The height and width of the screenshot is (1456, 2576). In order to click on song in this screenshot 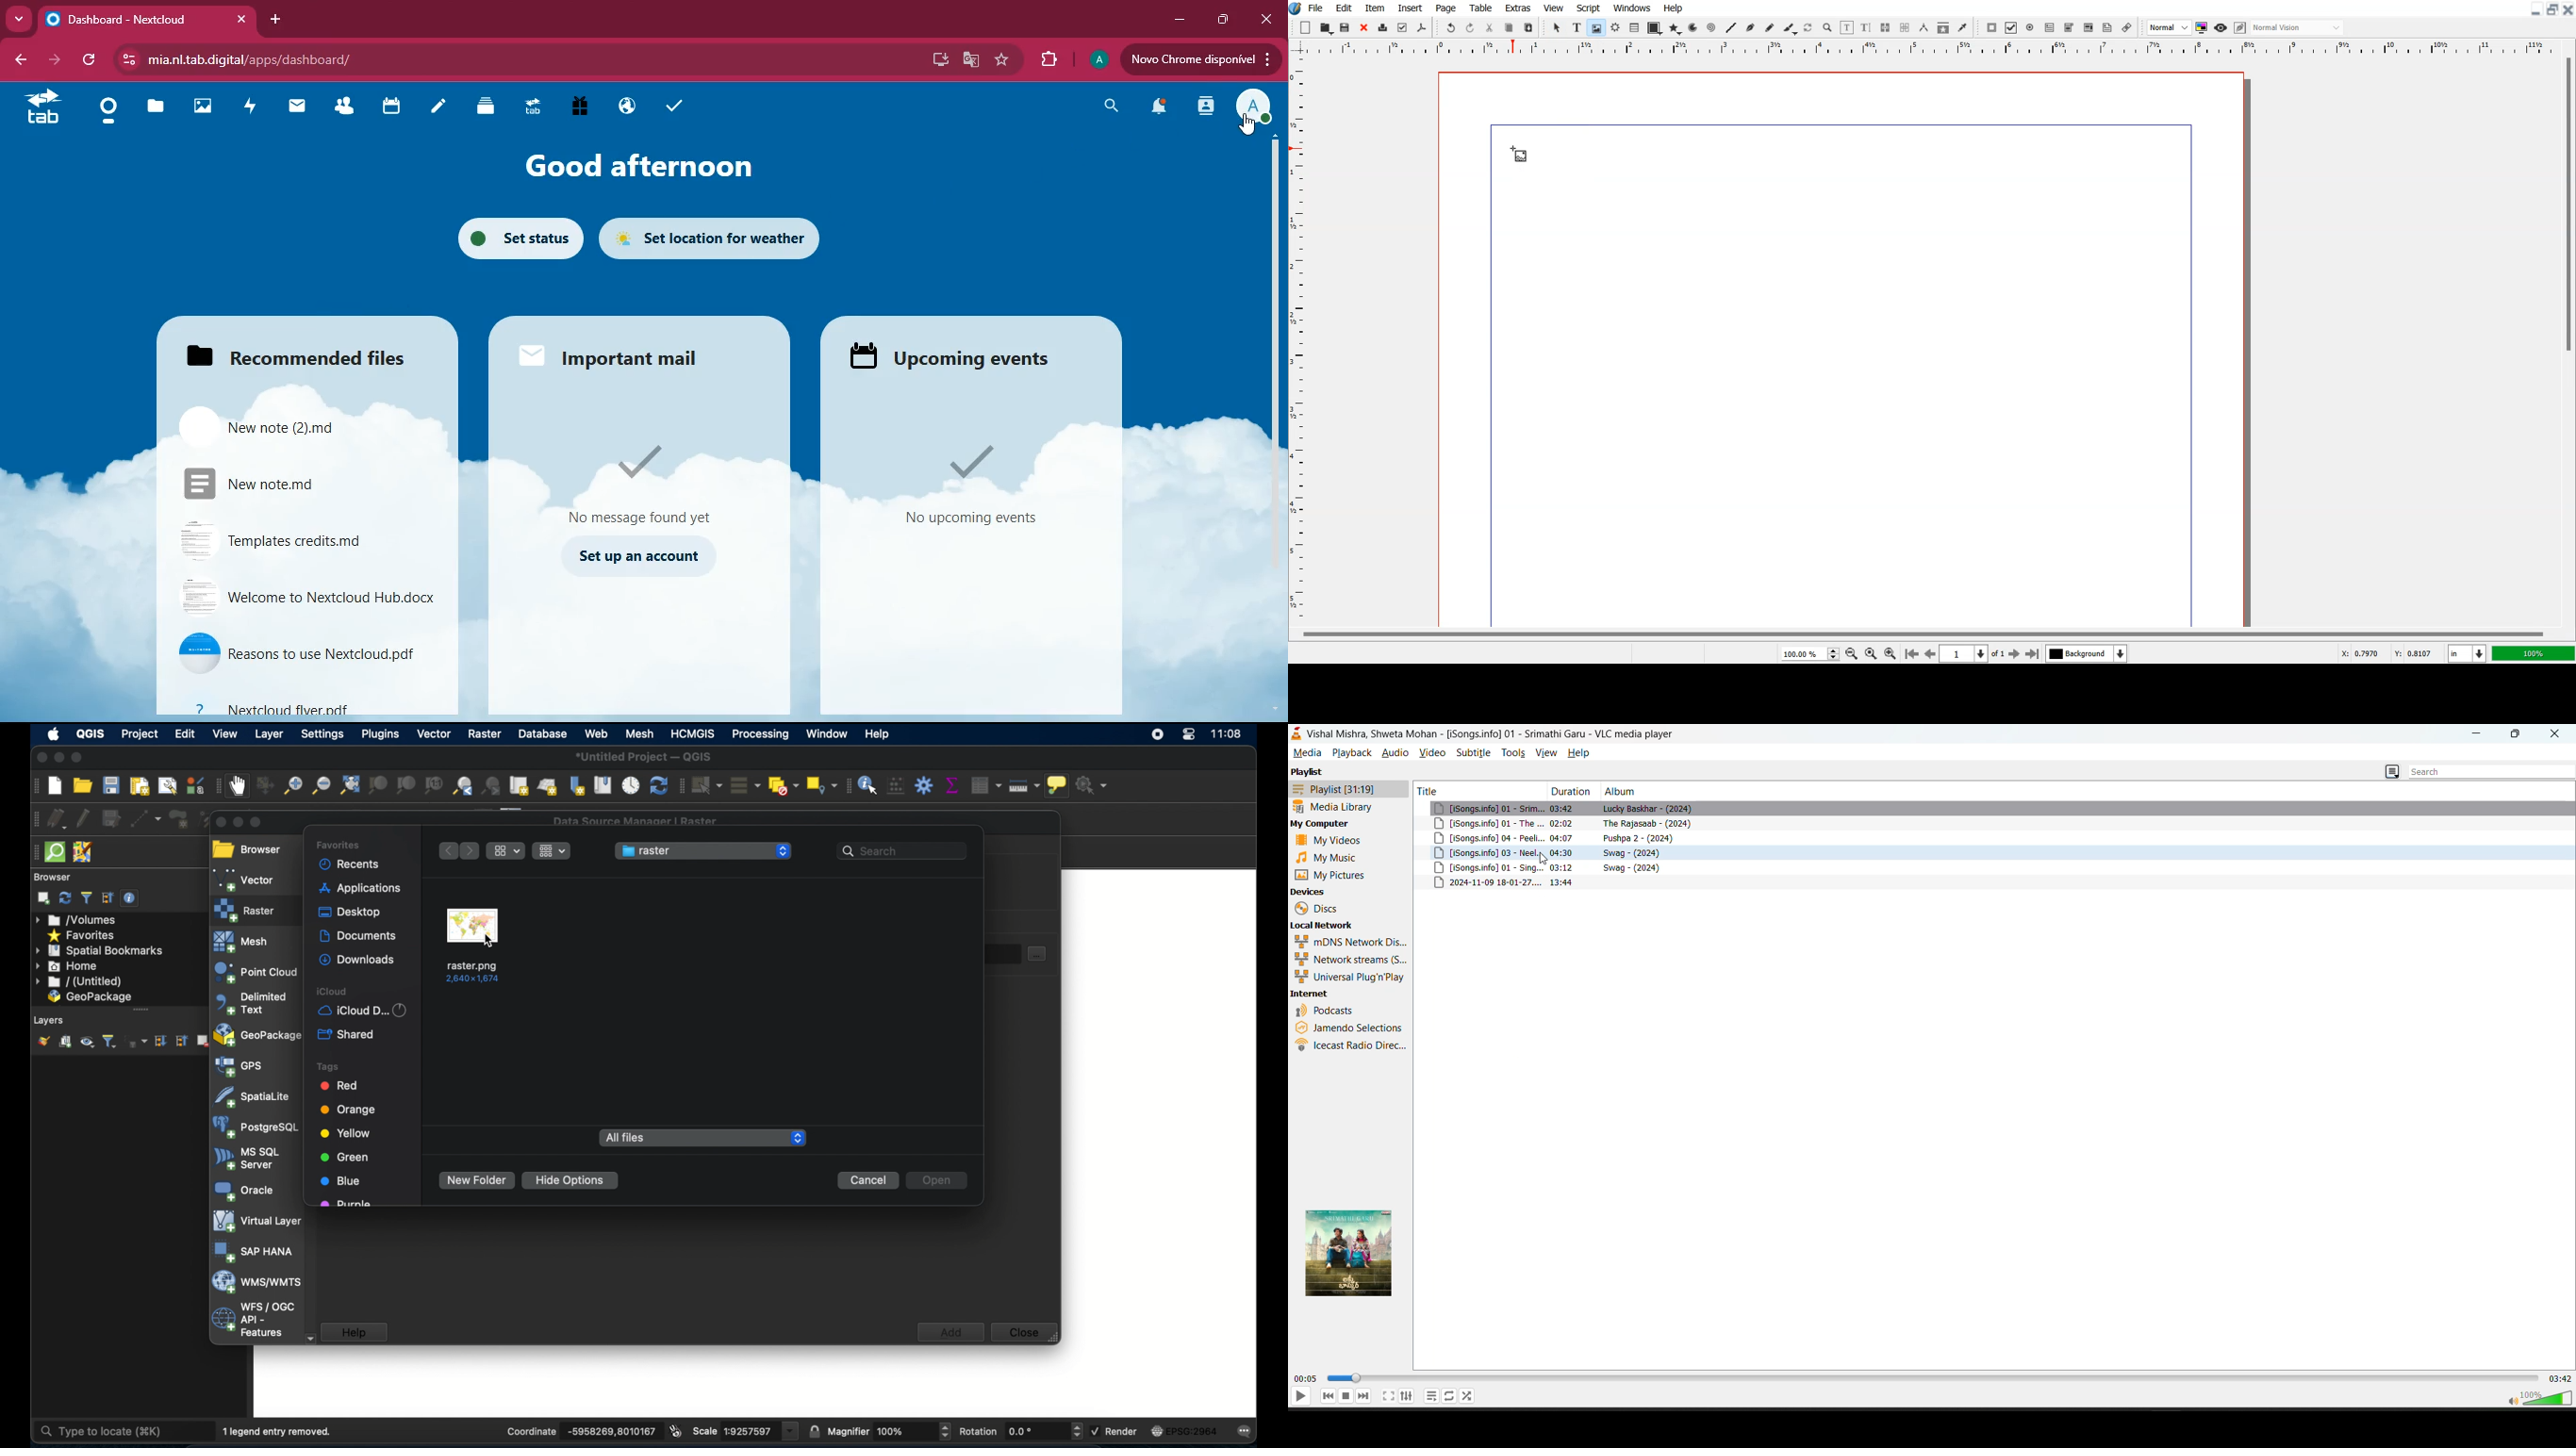, I will do `click(1994, 853)`.